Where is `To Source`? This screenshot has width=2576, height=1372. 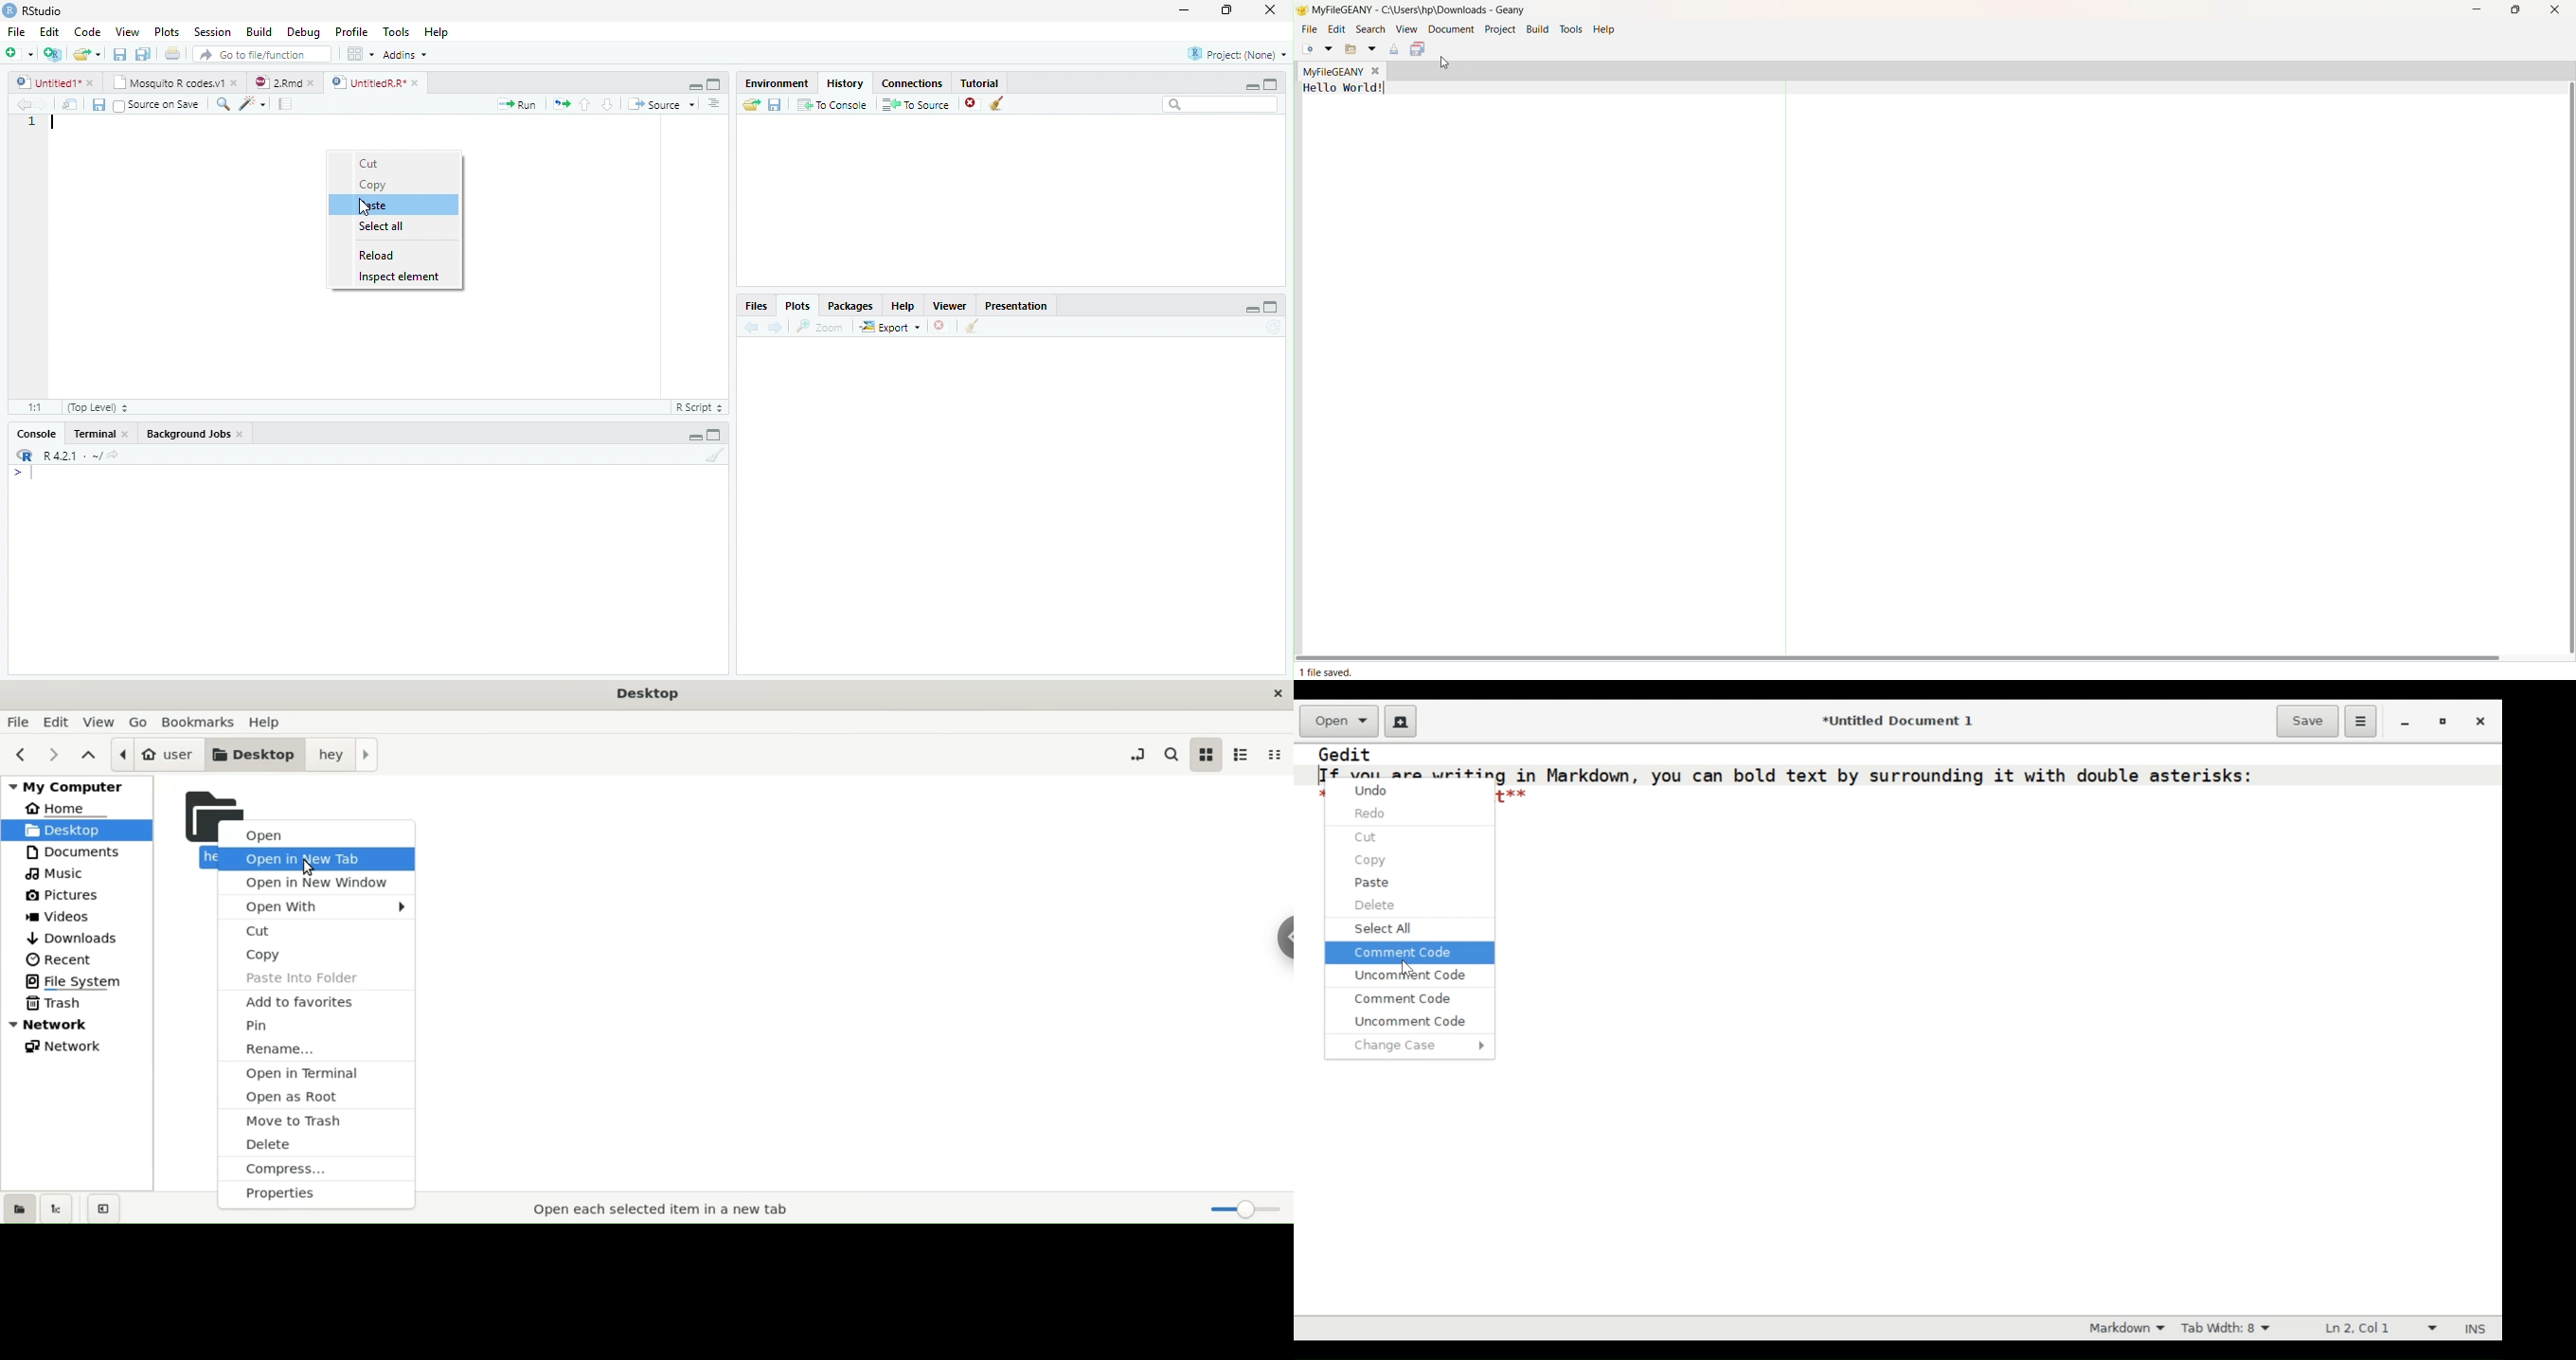 To Source is located at coordinates (916, 103).